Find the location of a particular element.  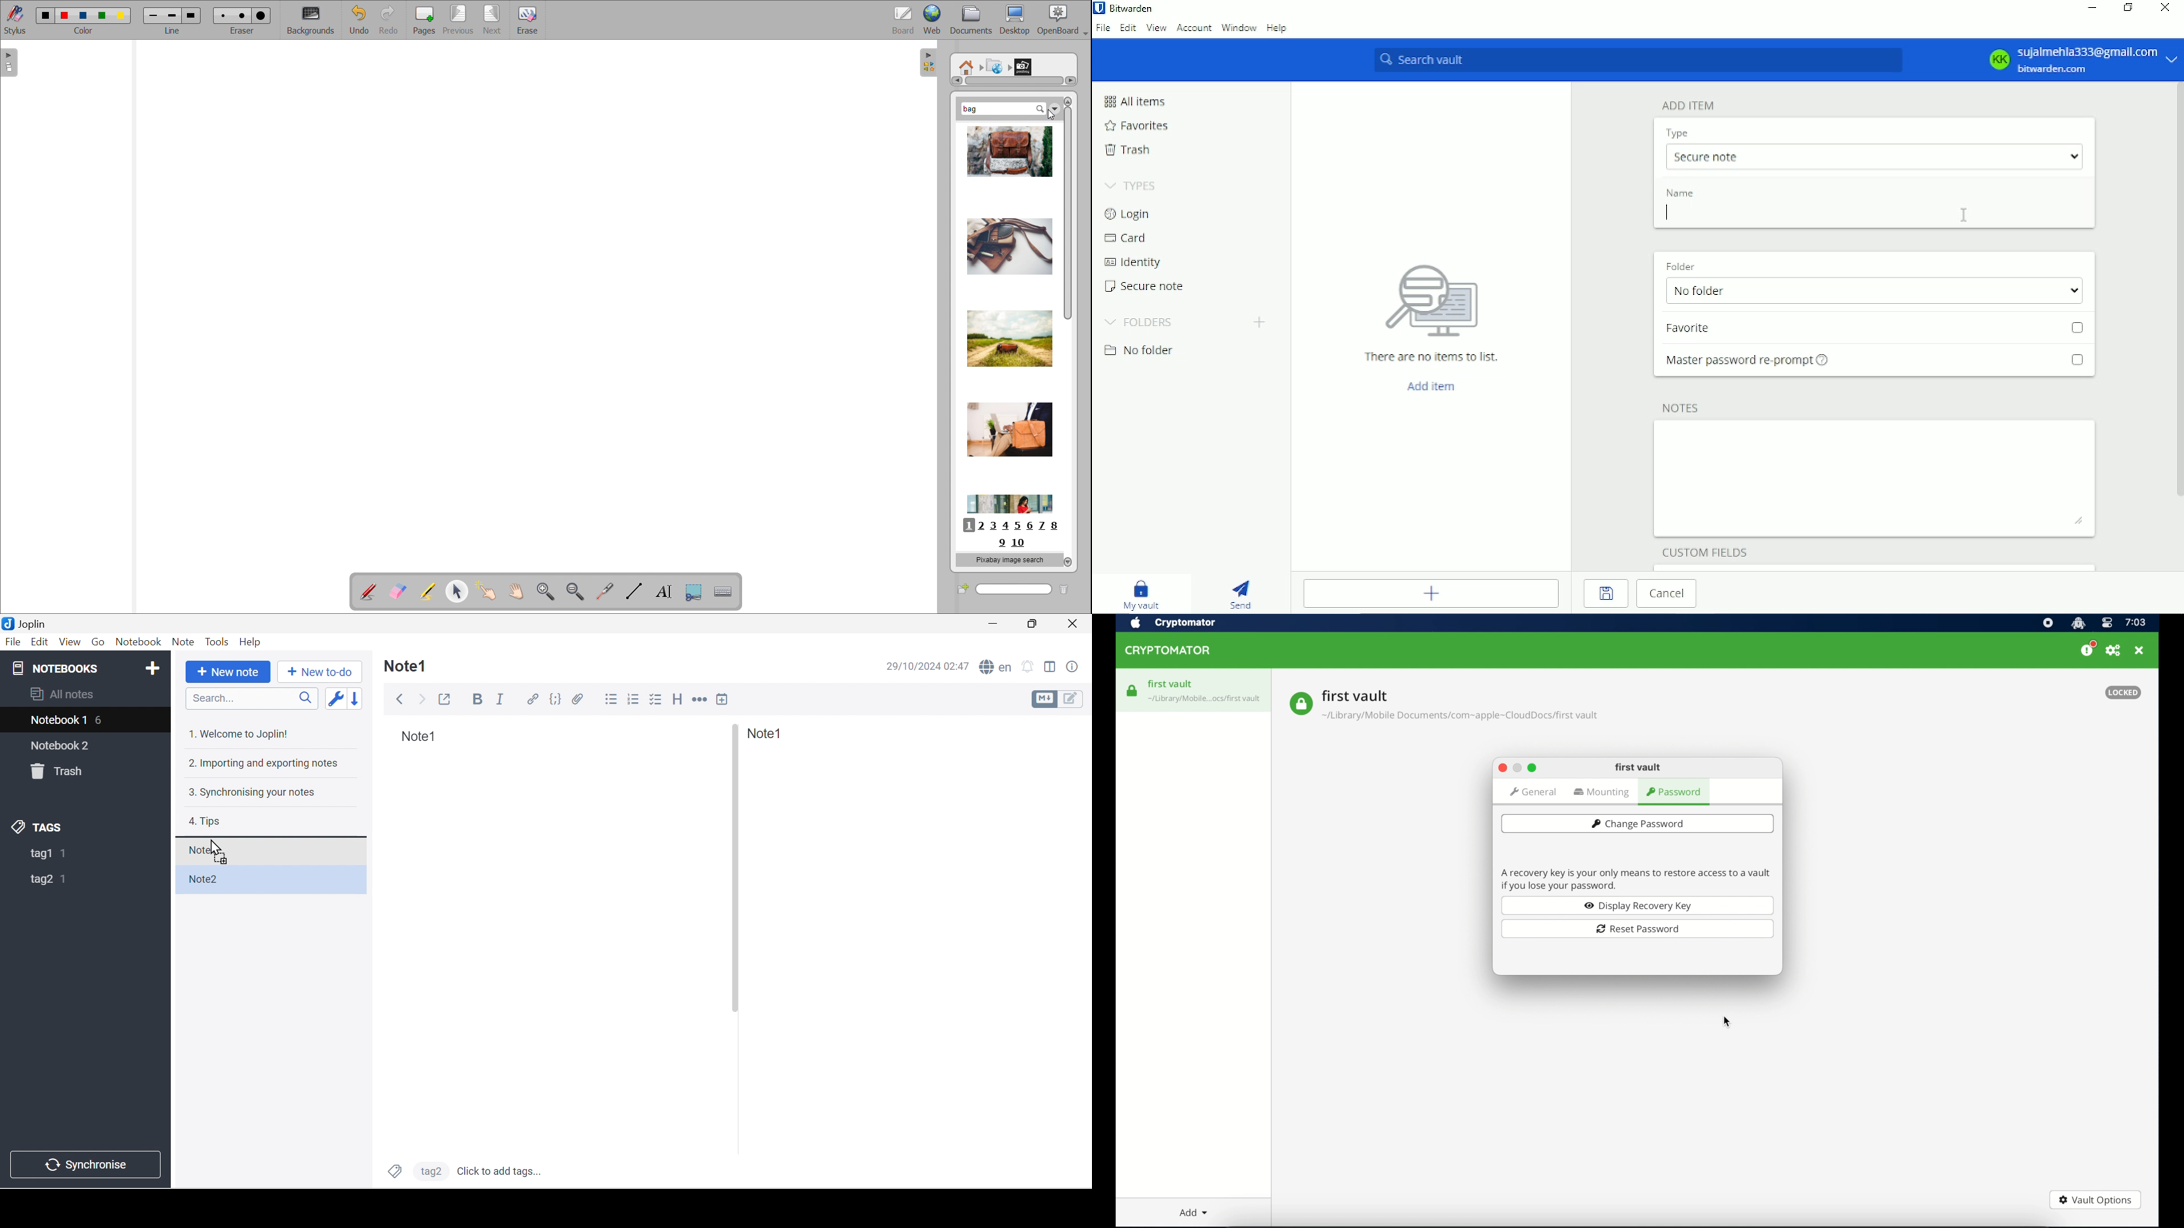

Heading is located at coordinates (679, 701).